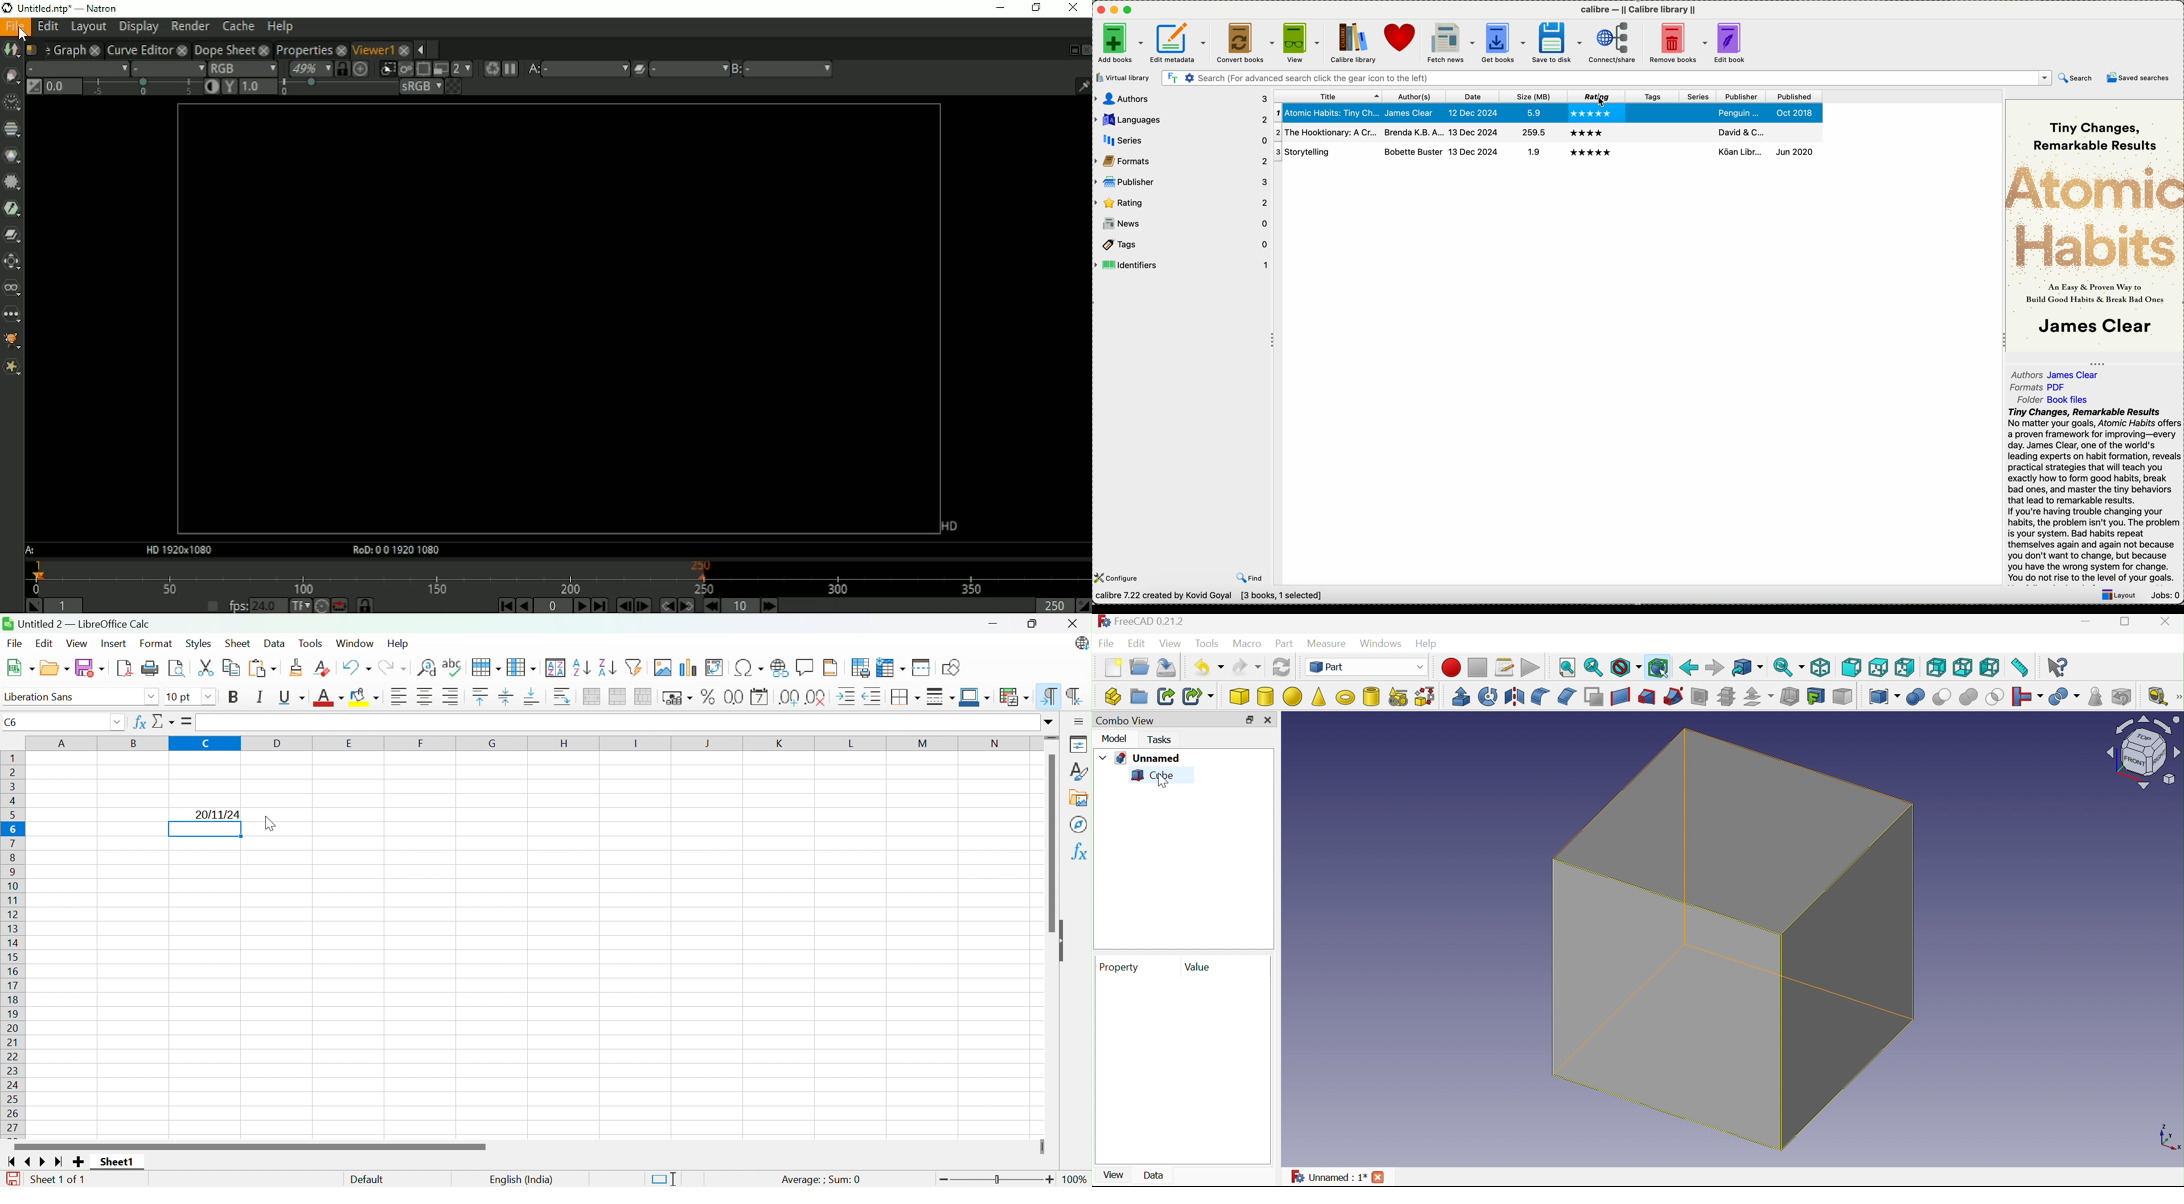  I want to click on Borders, so click(908, 697).